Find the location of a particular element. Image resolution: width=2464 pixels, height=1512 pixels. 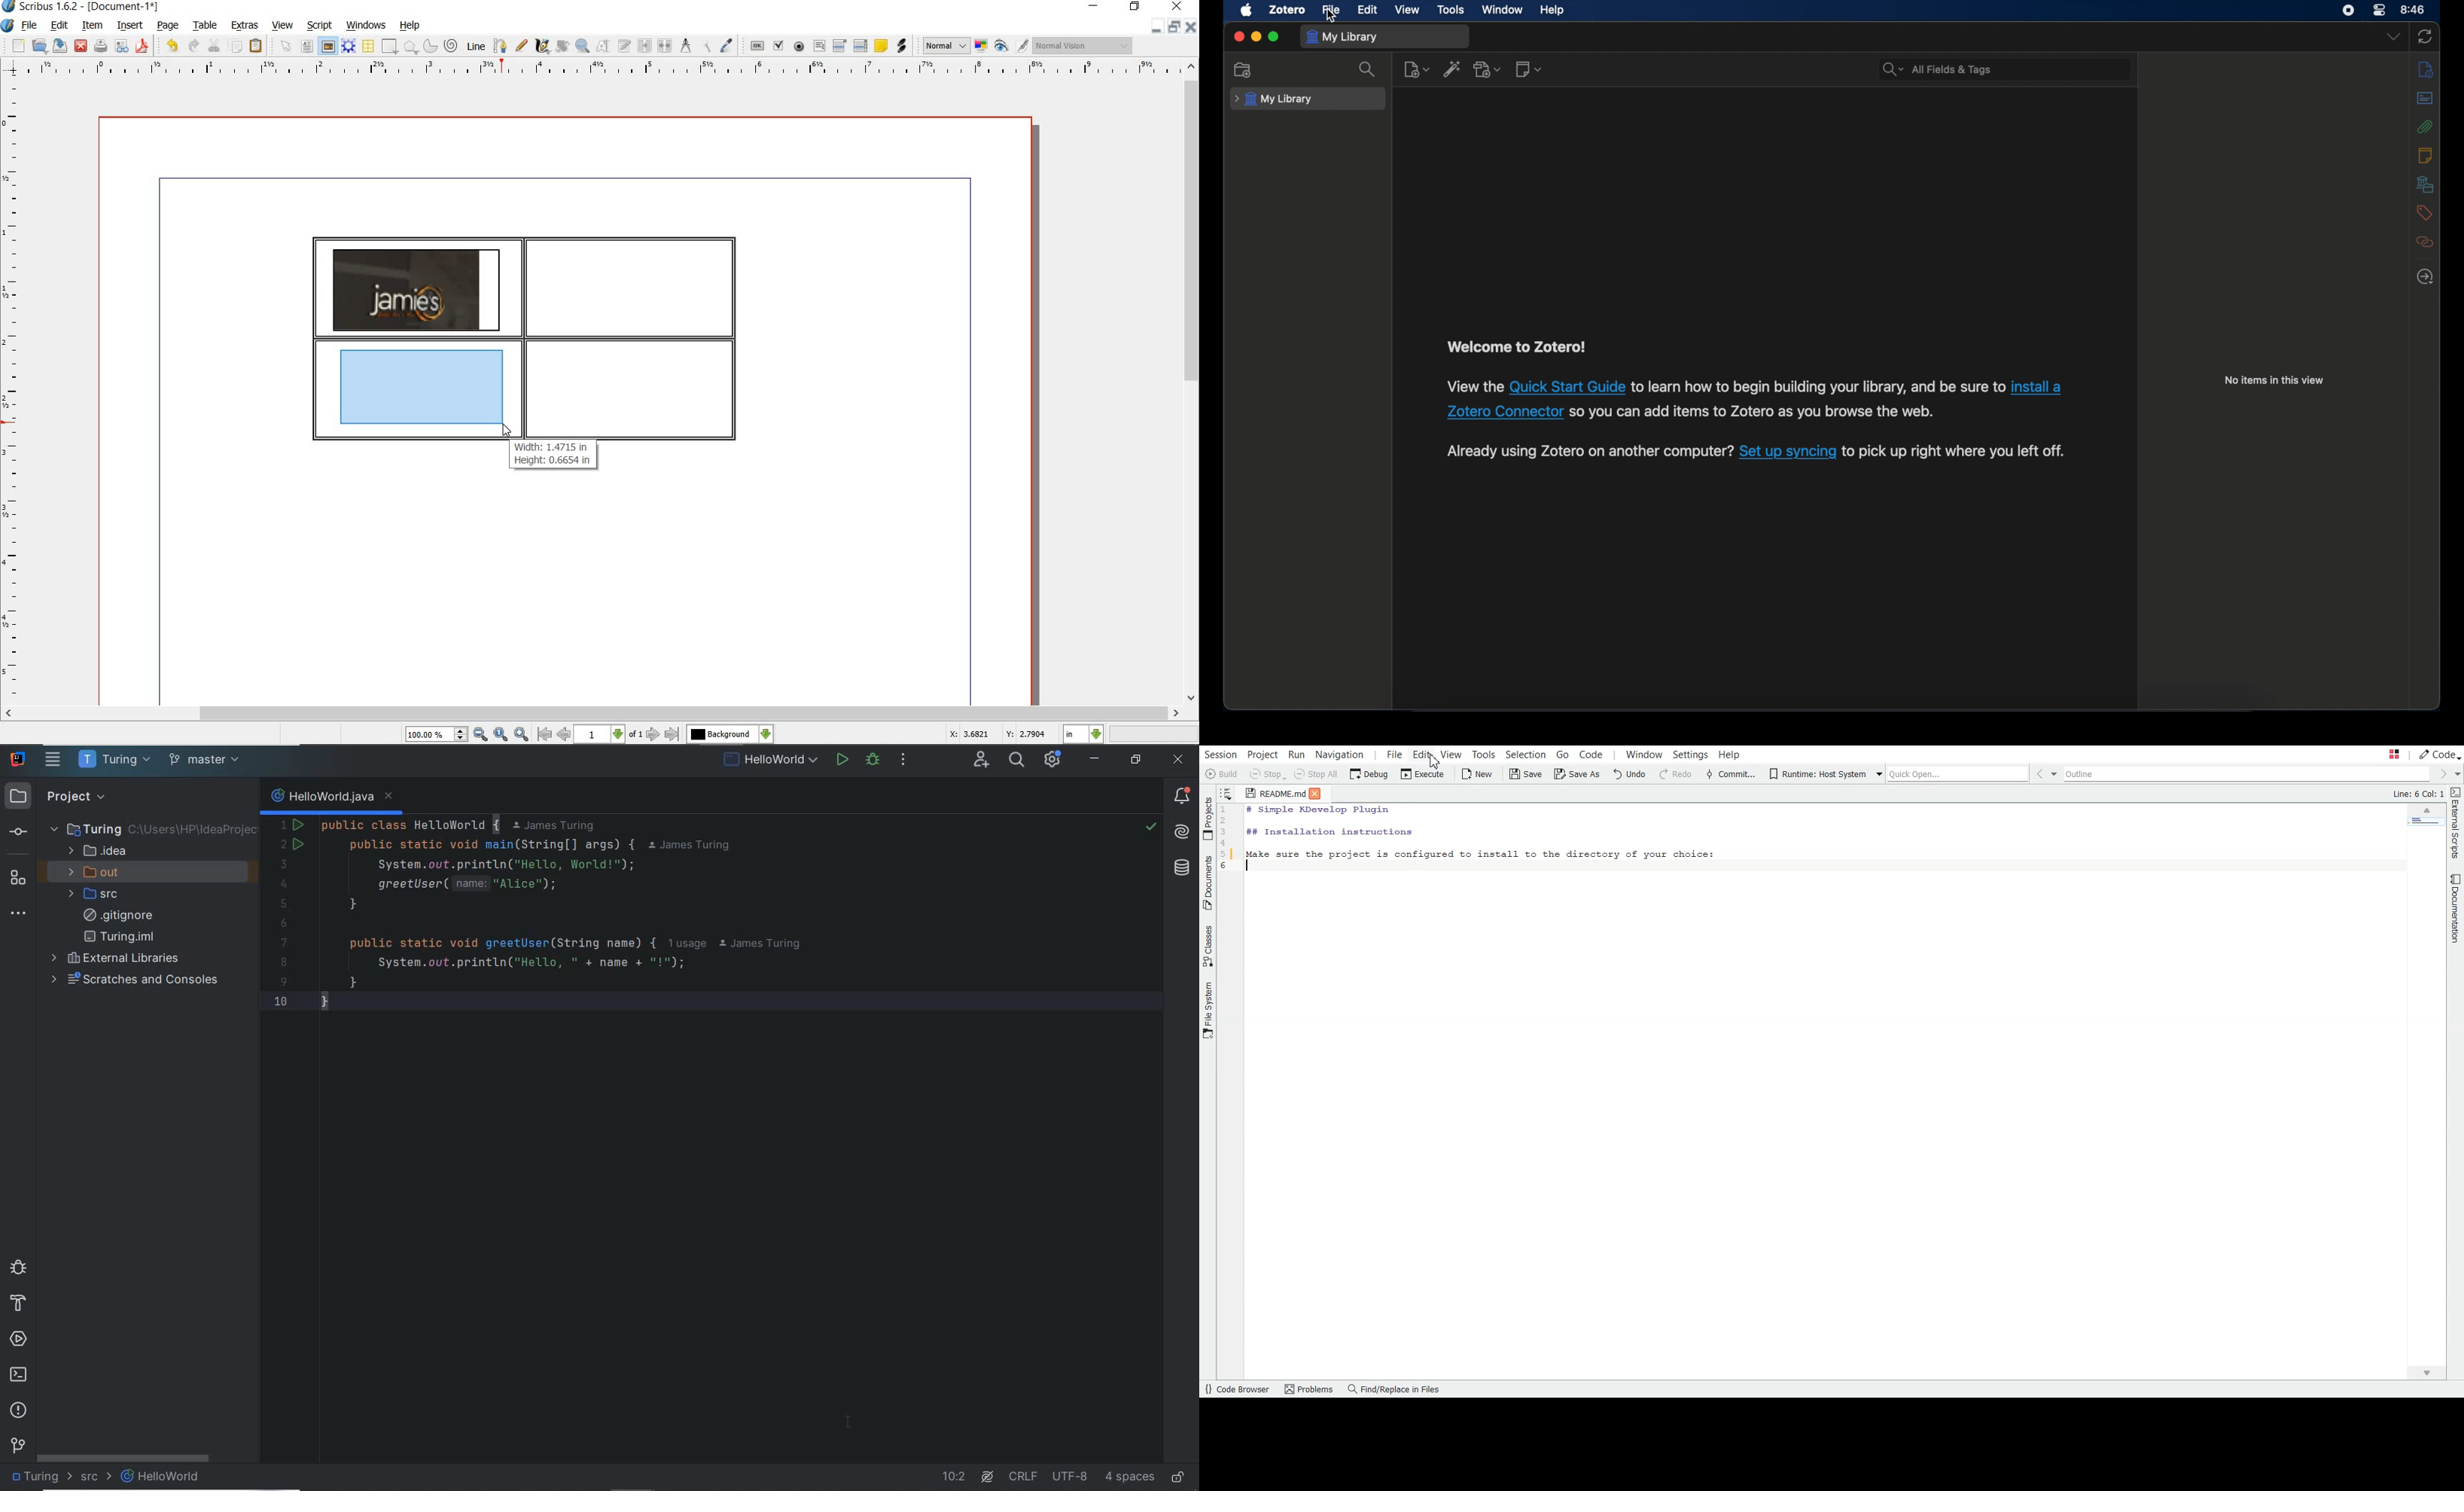

libraries is located at coordinates (2424, 184).